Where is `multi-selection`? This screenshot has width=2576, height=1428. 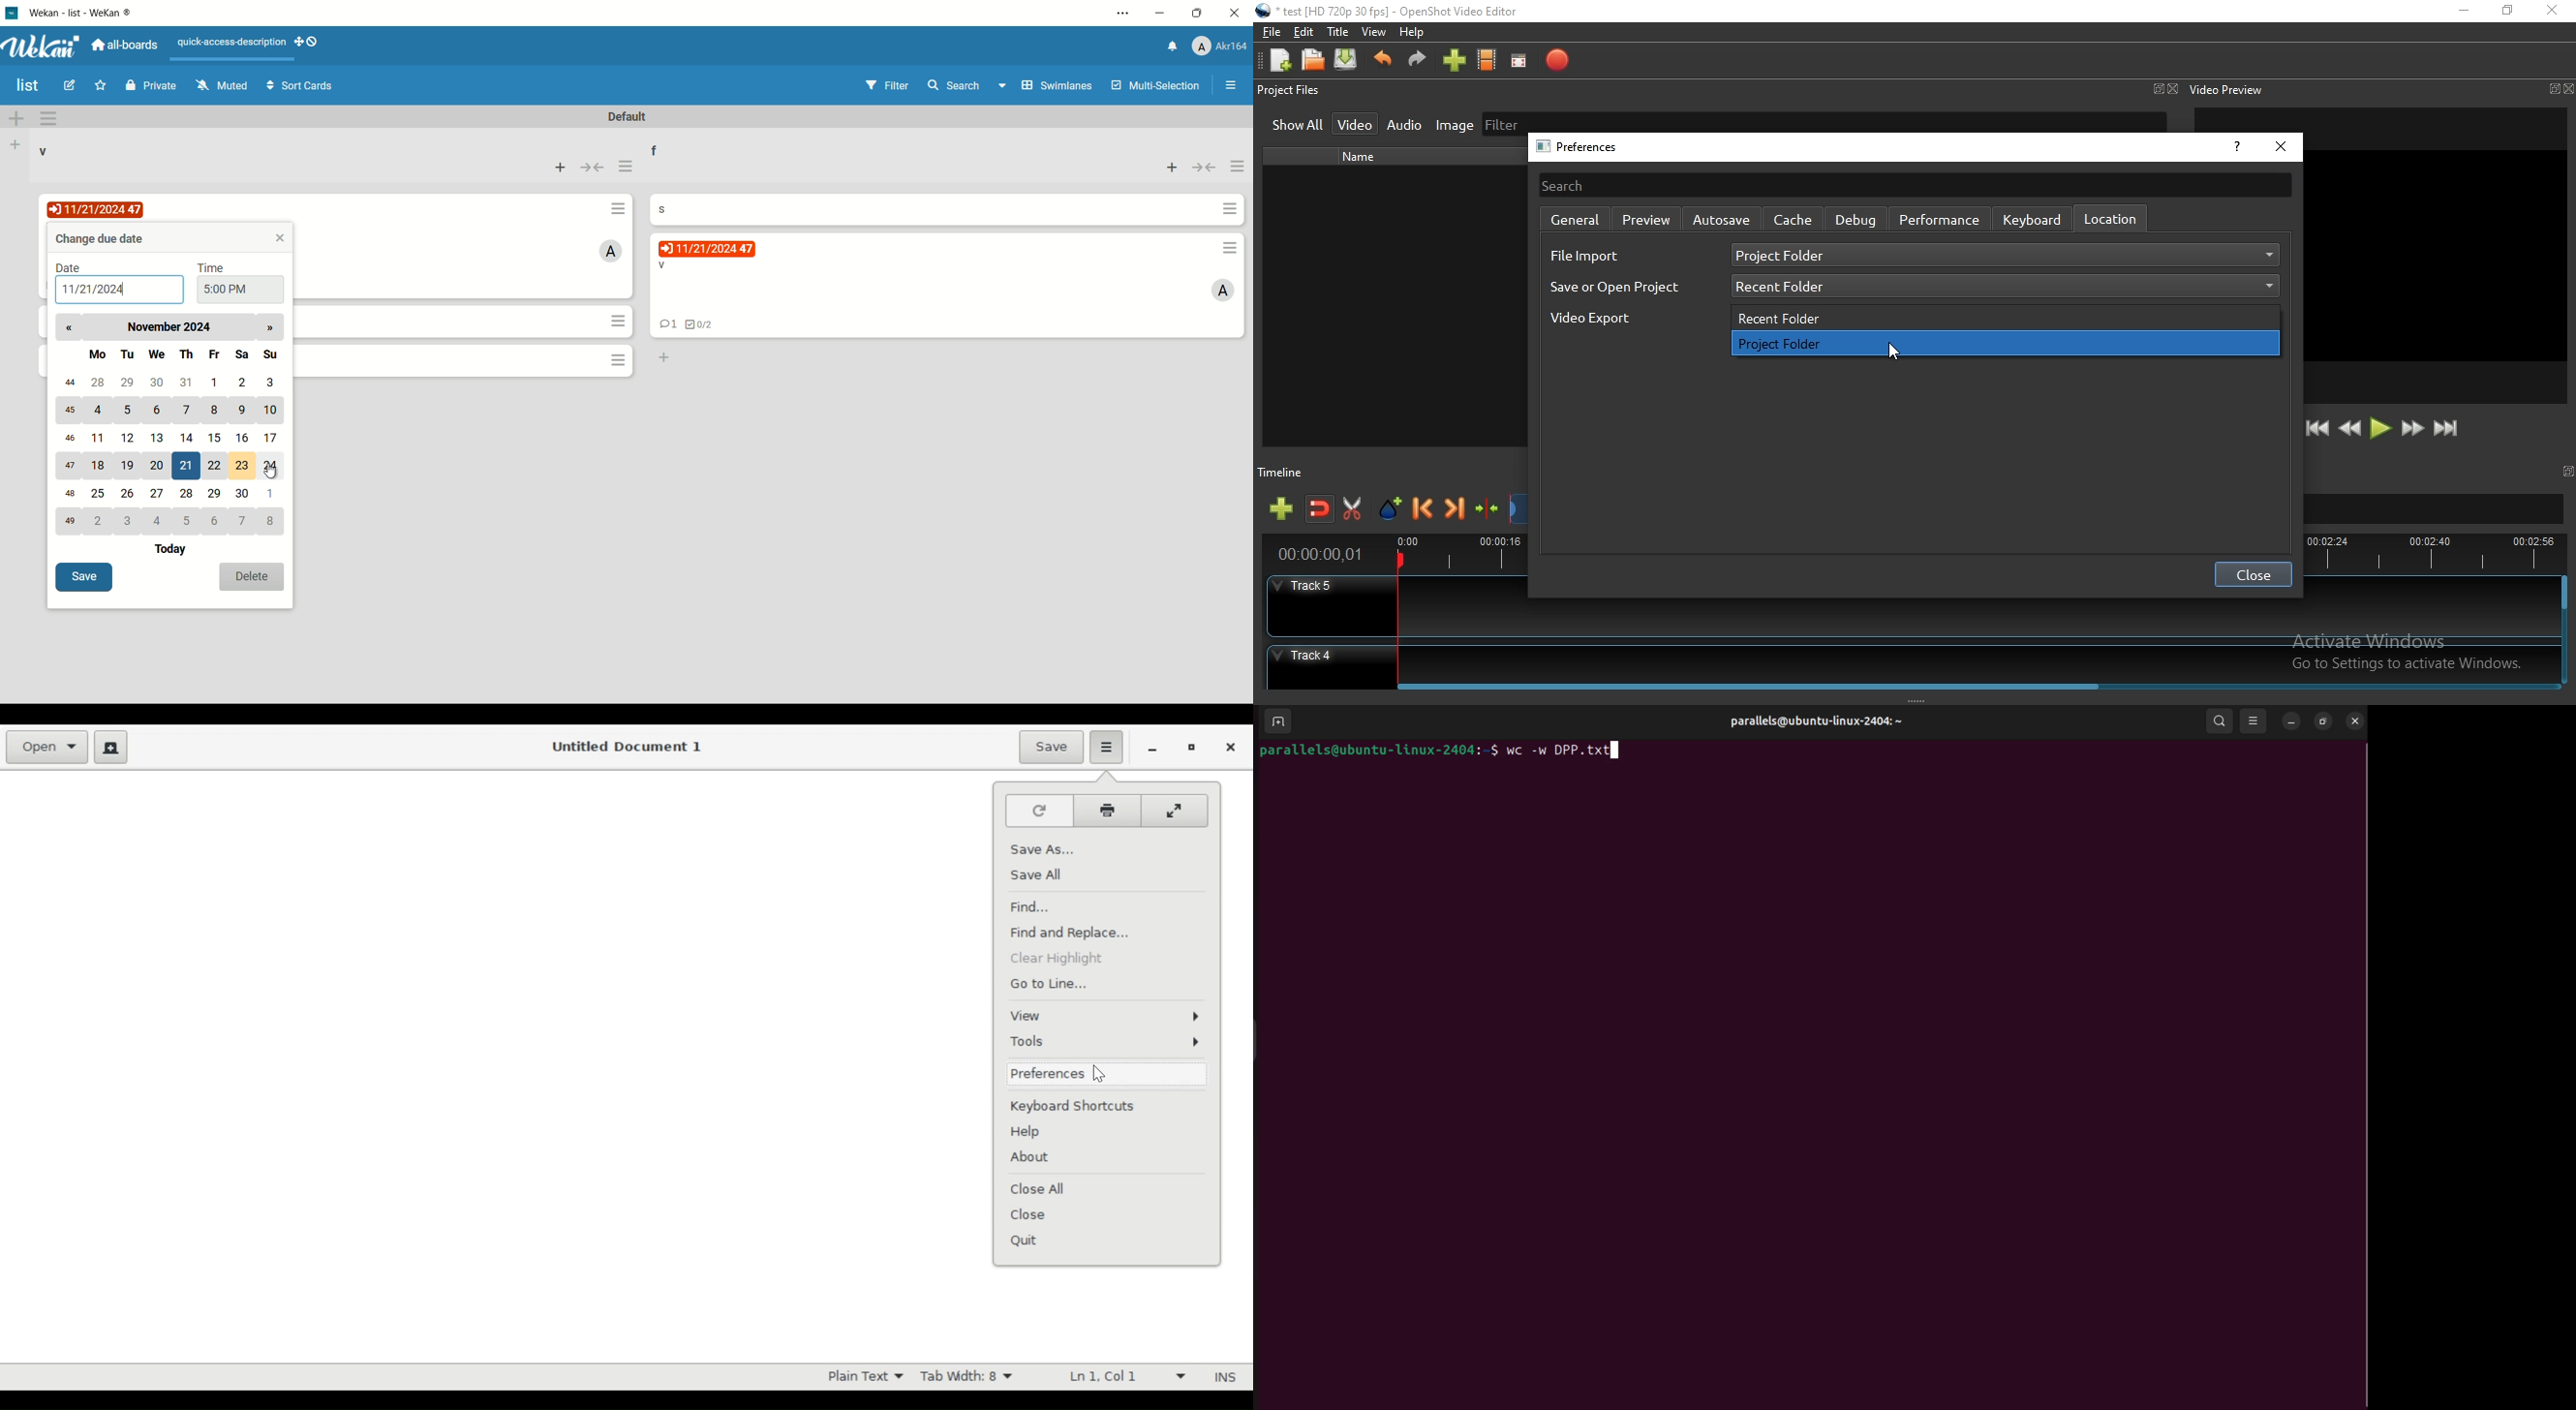
multi-selection is located at coordinates (1154, 85).